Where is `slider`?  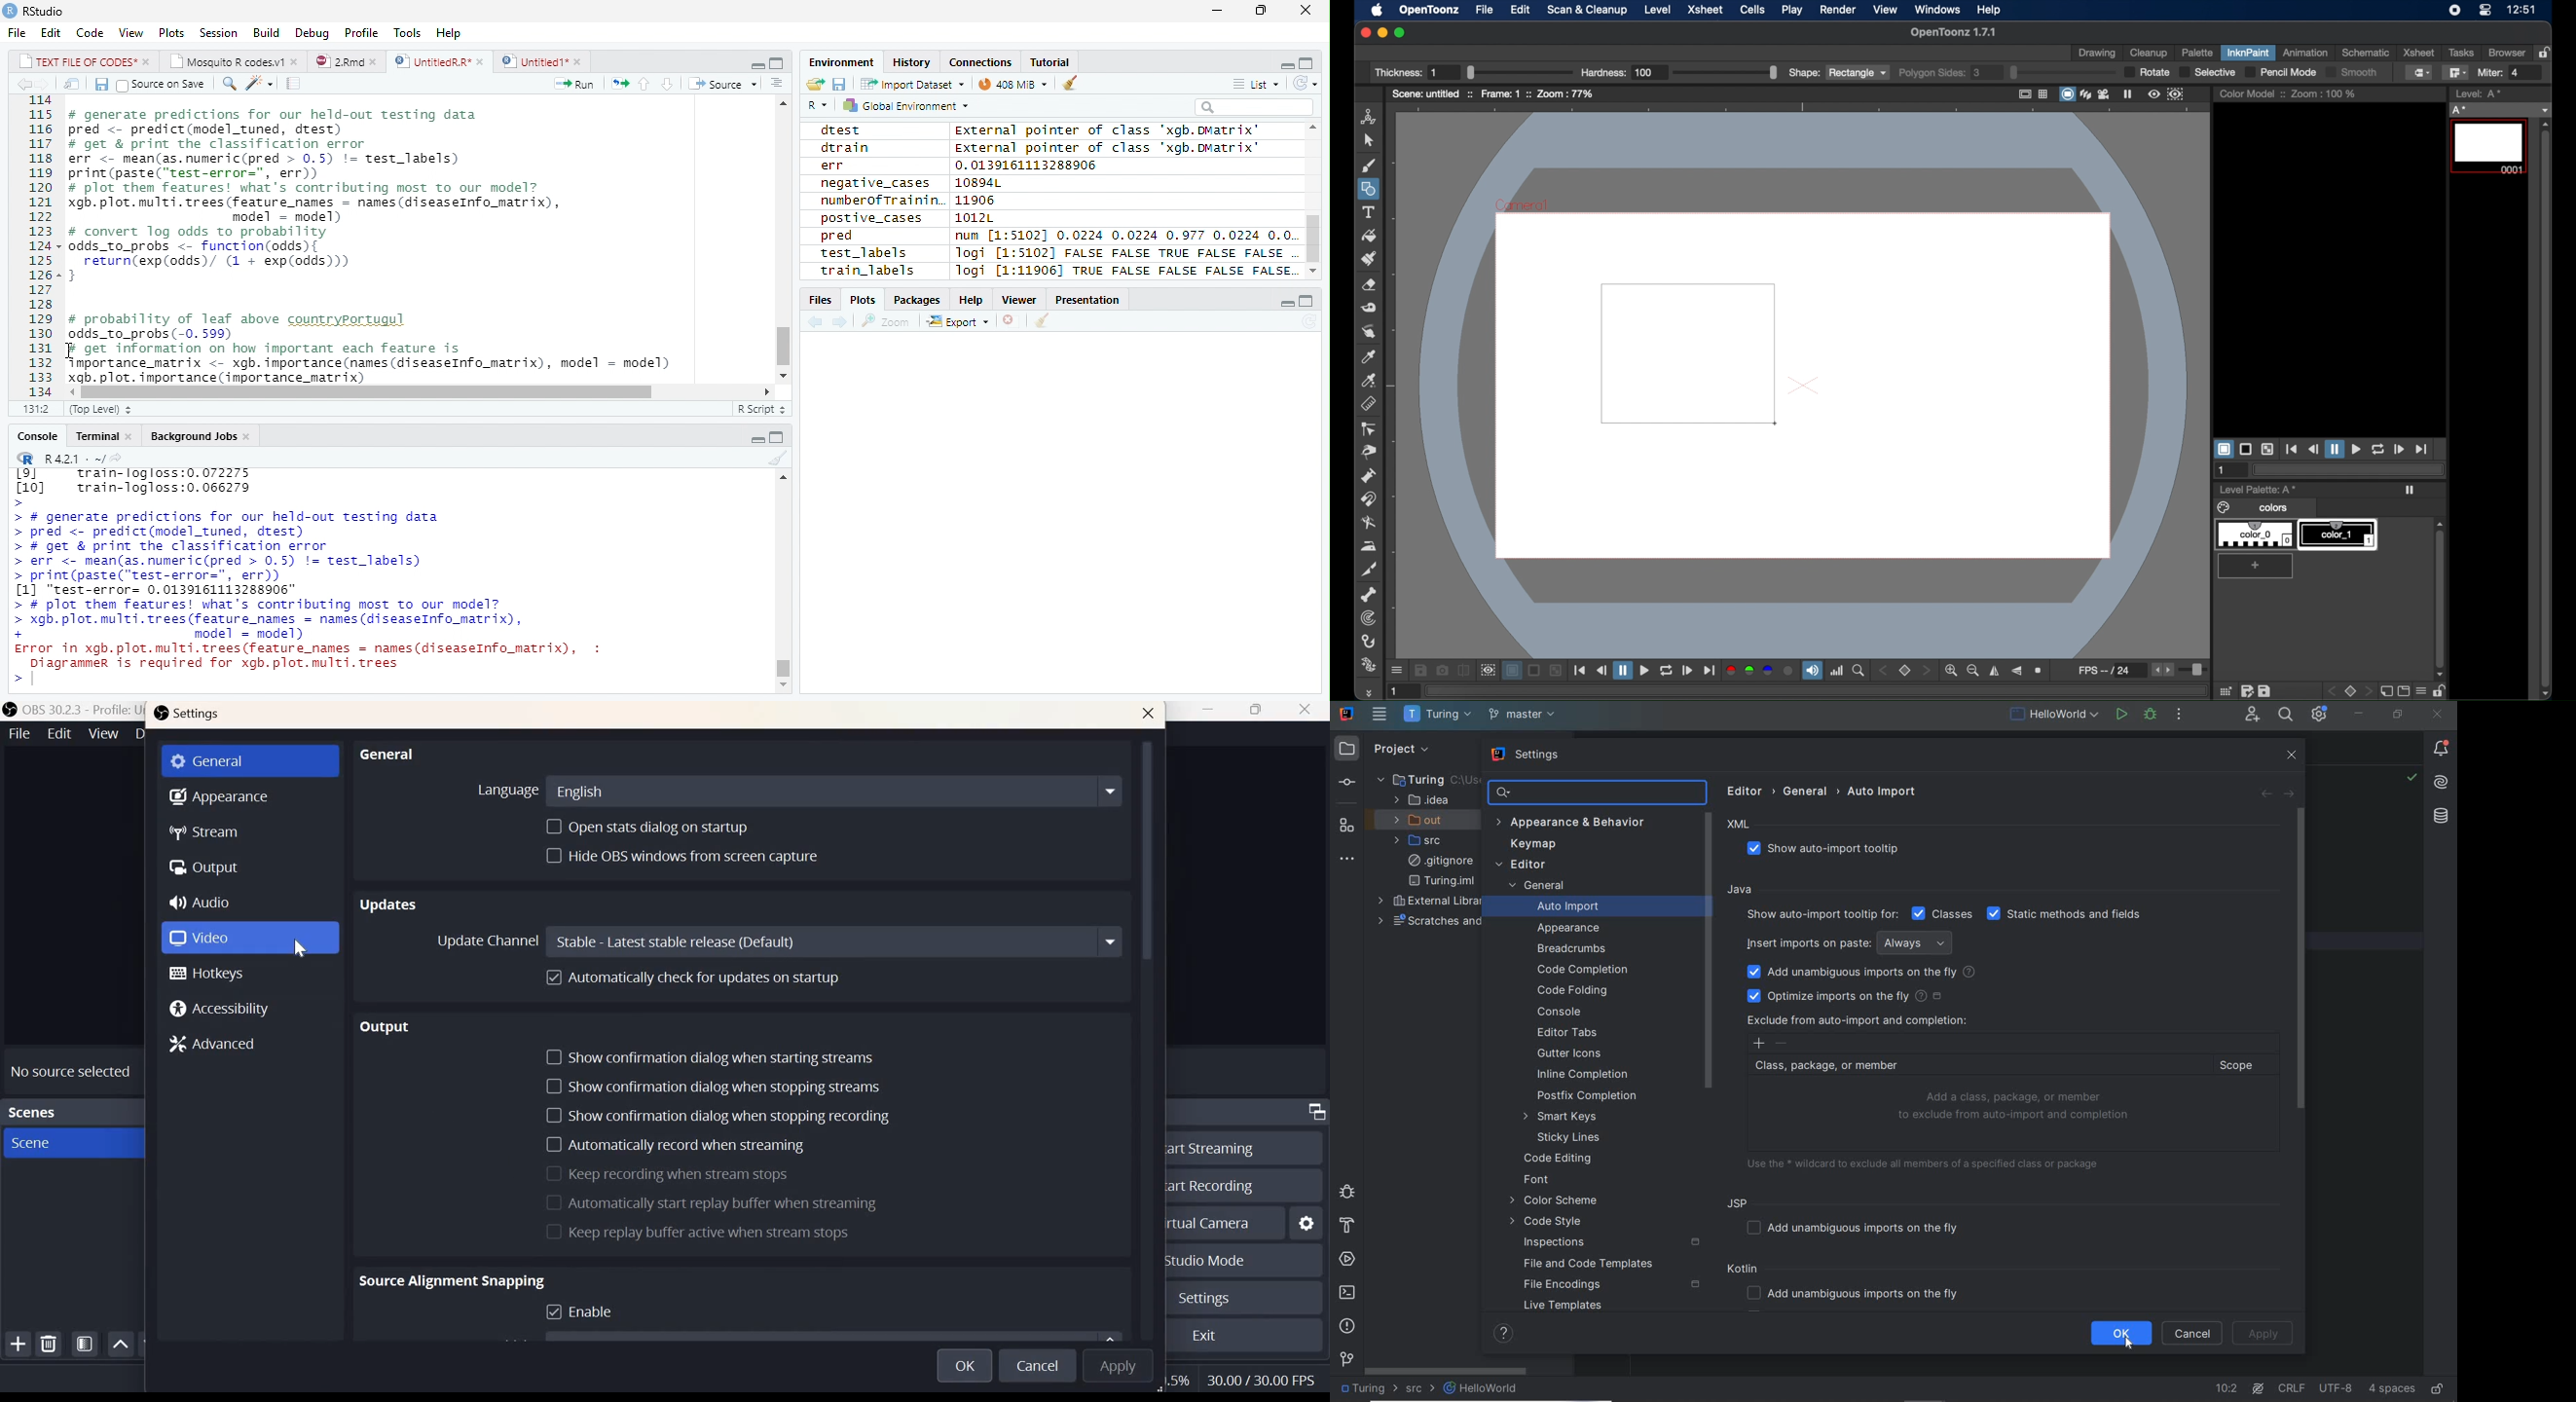 slider is located at coordinates (2195, 671).